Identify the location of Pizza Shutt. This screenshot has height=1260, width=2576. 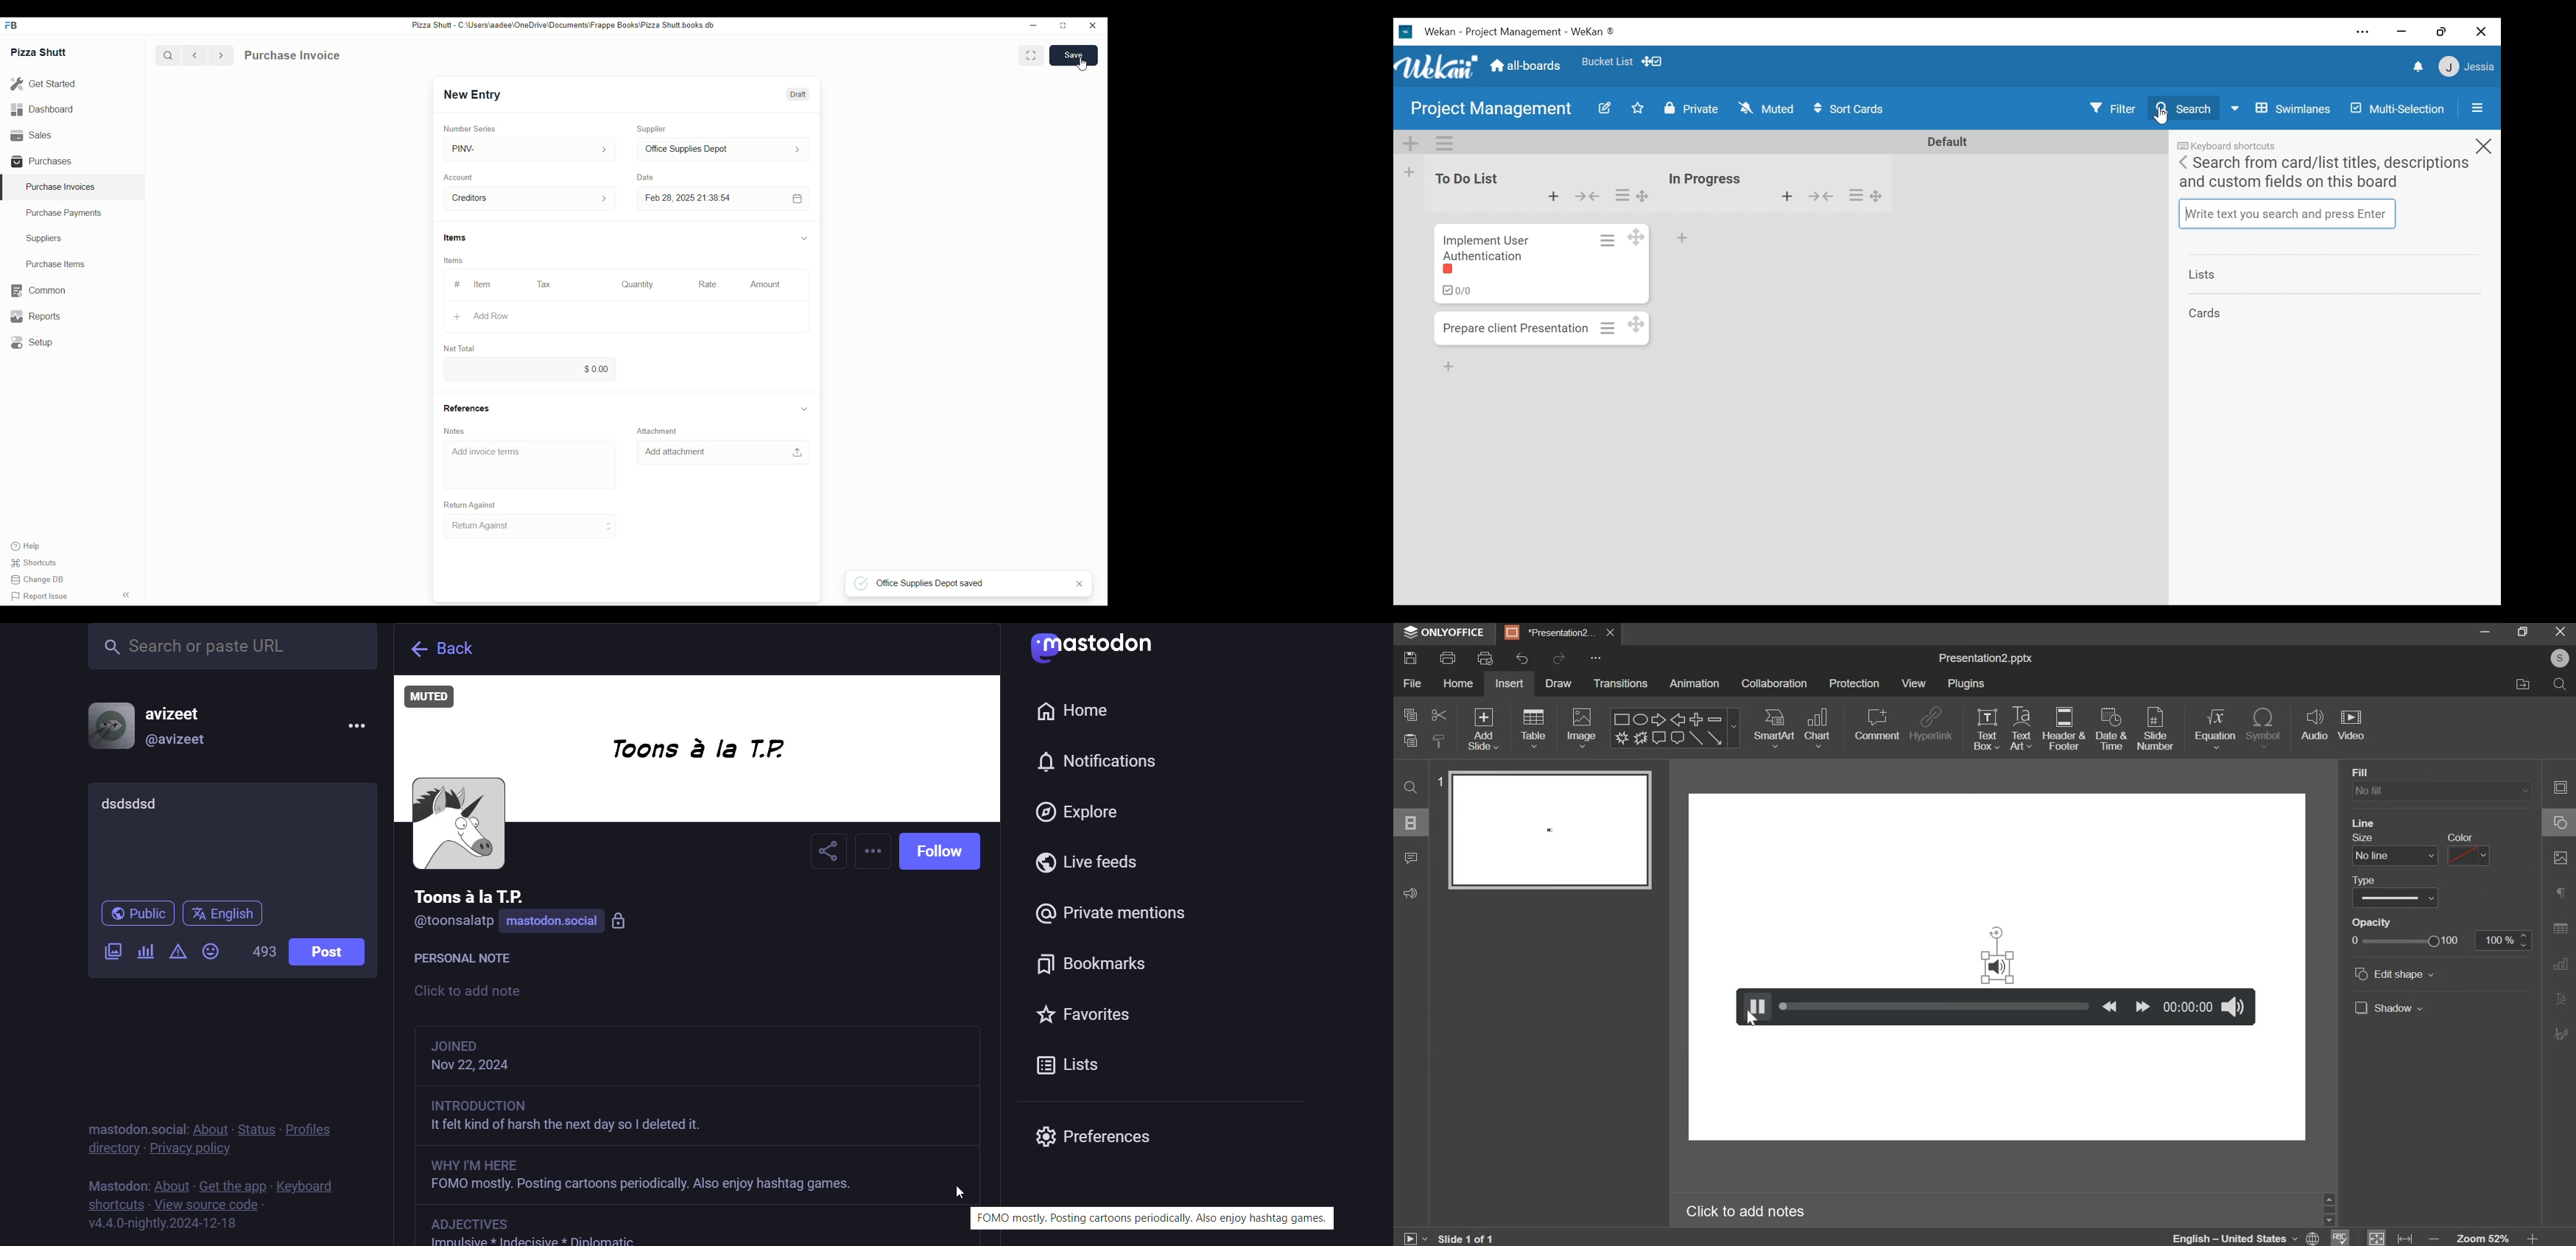
(39, 51).